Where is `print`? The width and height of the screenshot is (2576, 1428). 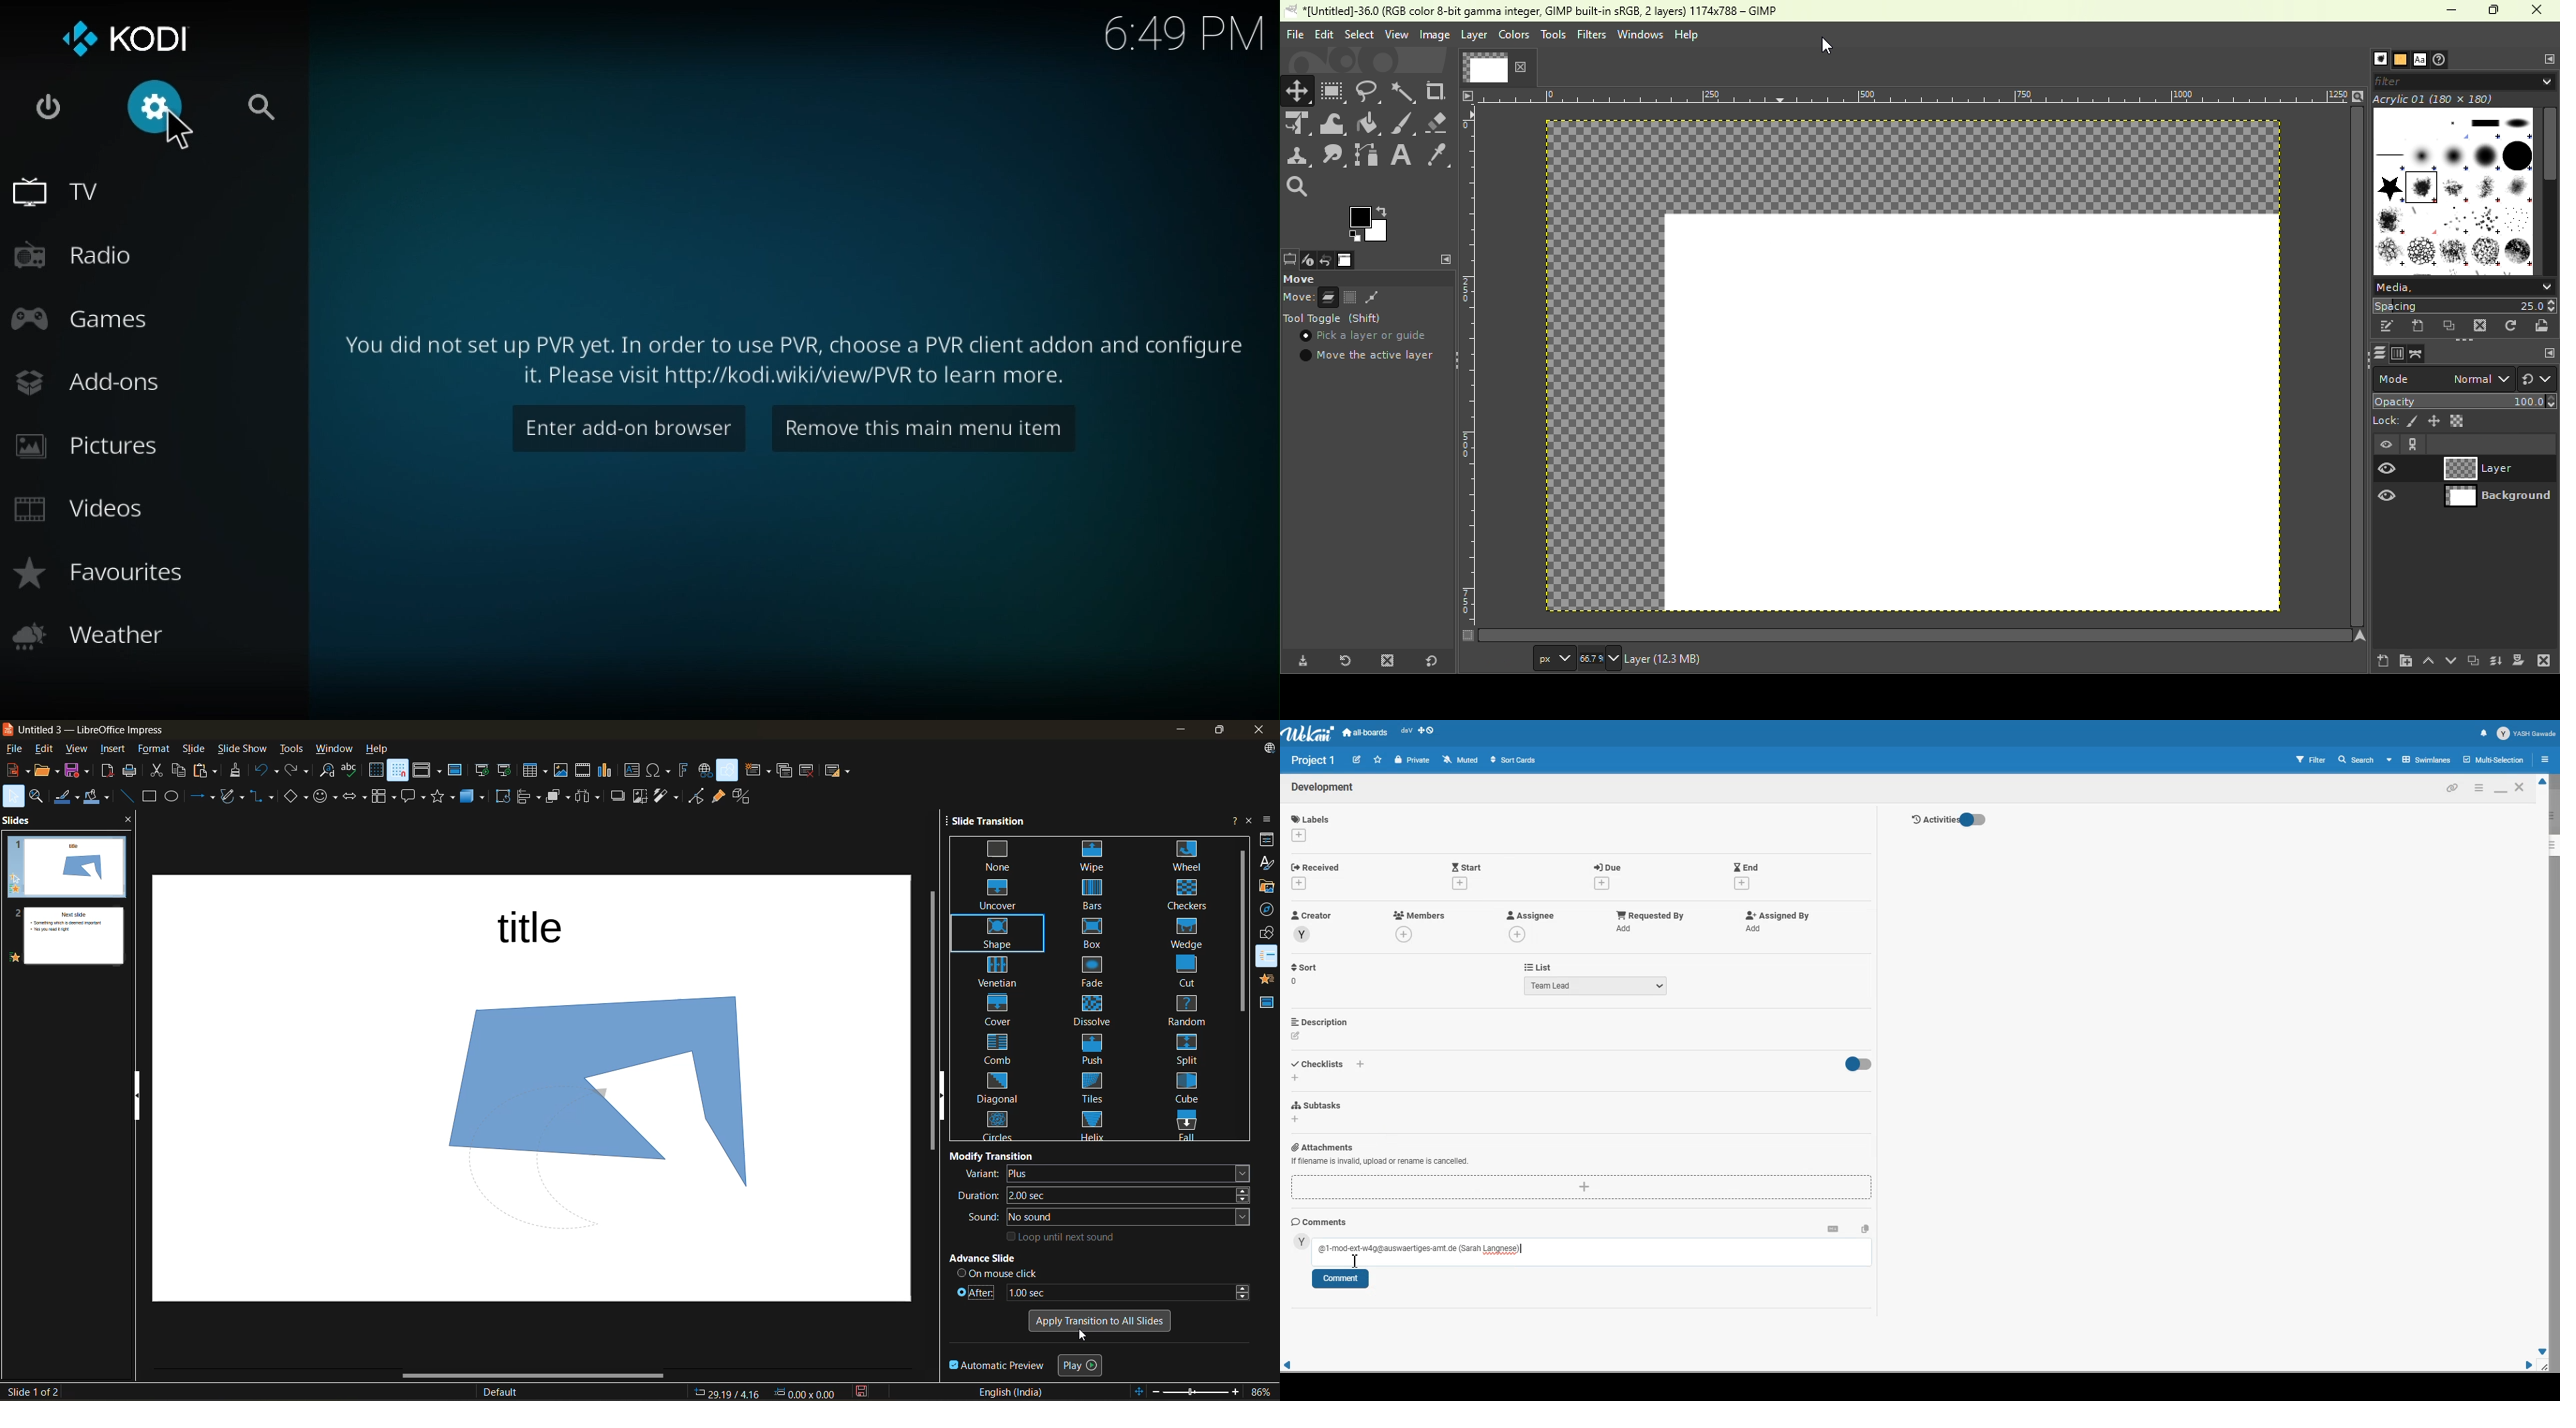
print is located at coordinates (132, 772).